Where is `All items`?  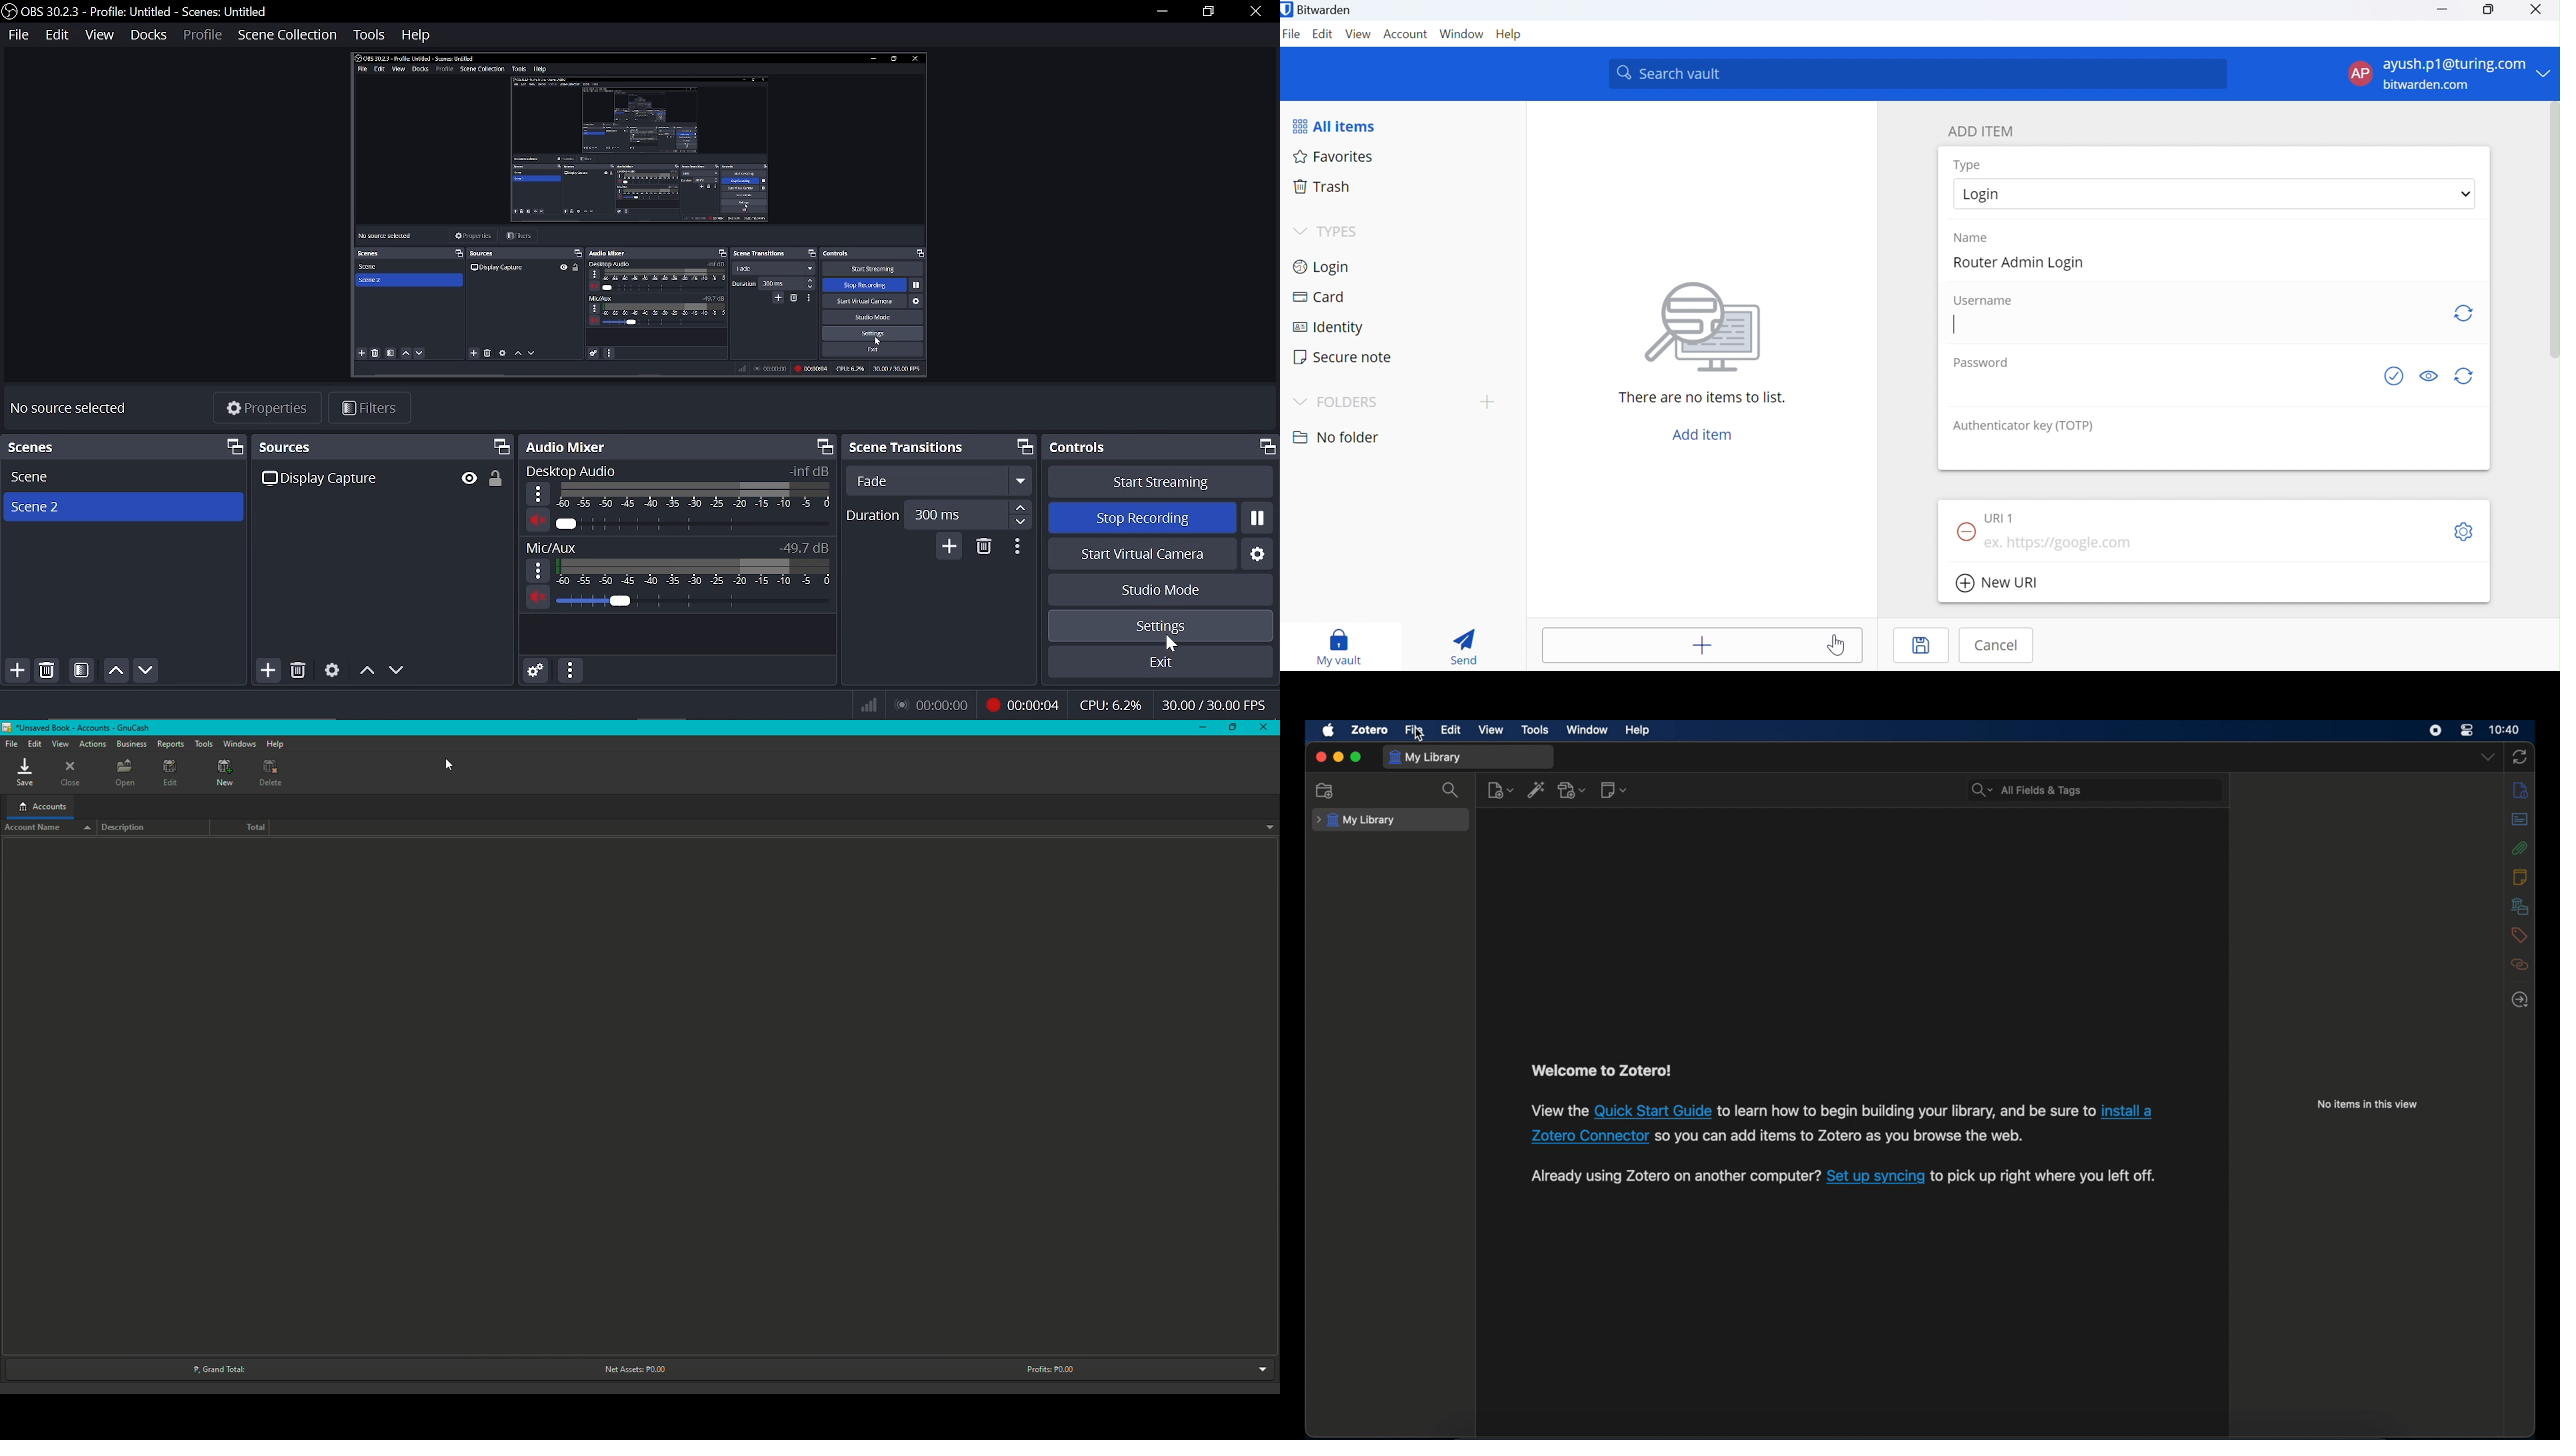
All items is located at coordinates (1343, 124).